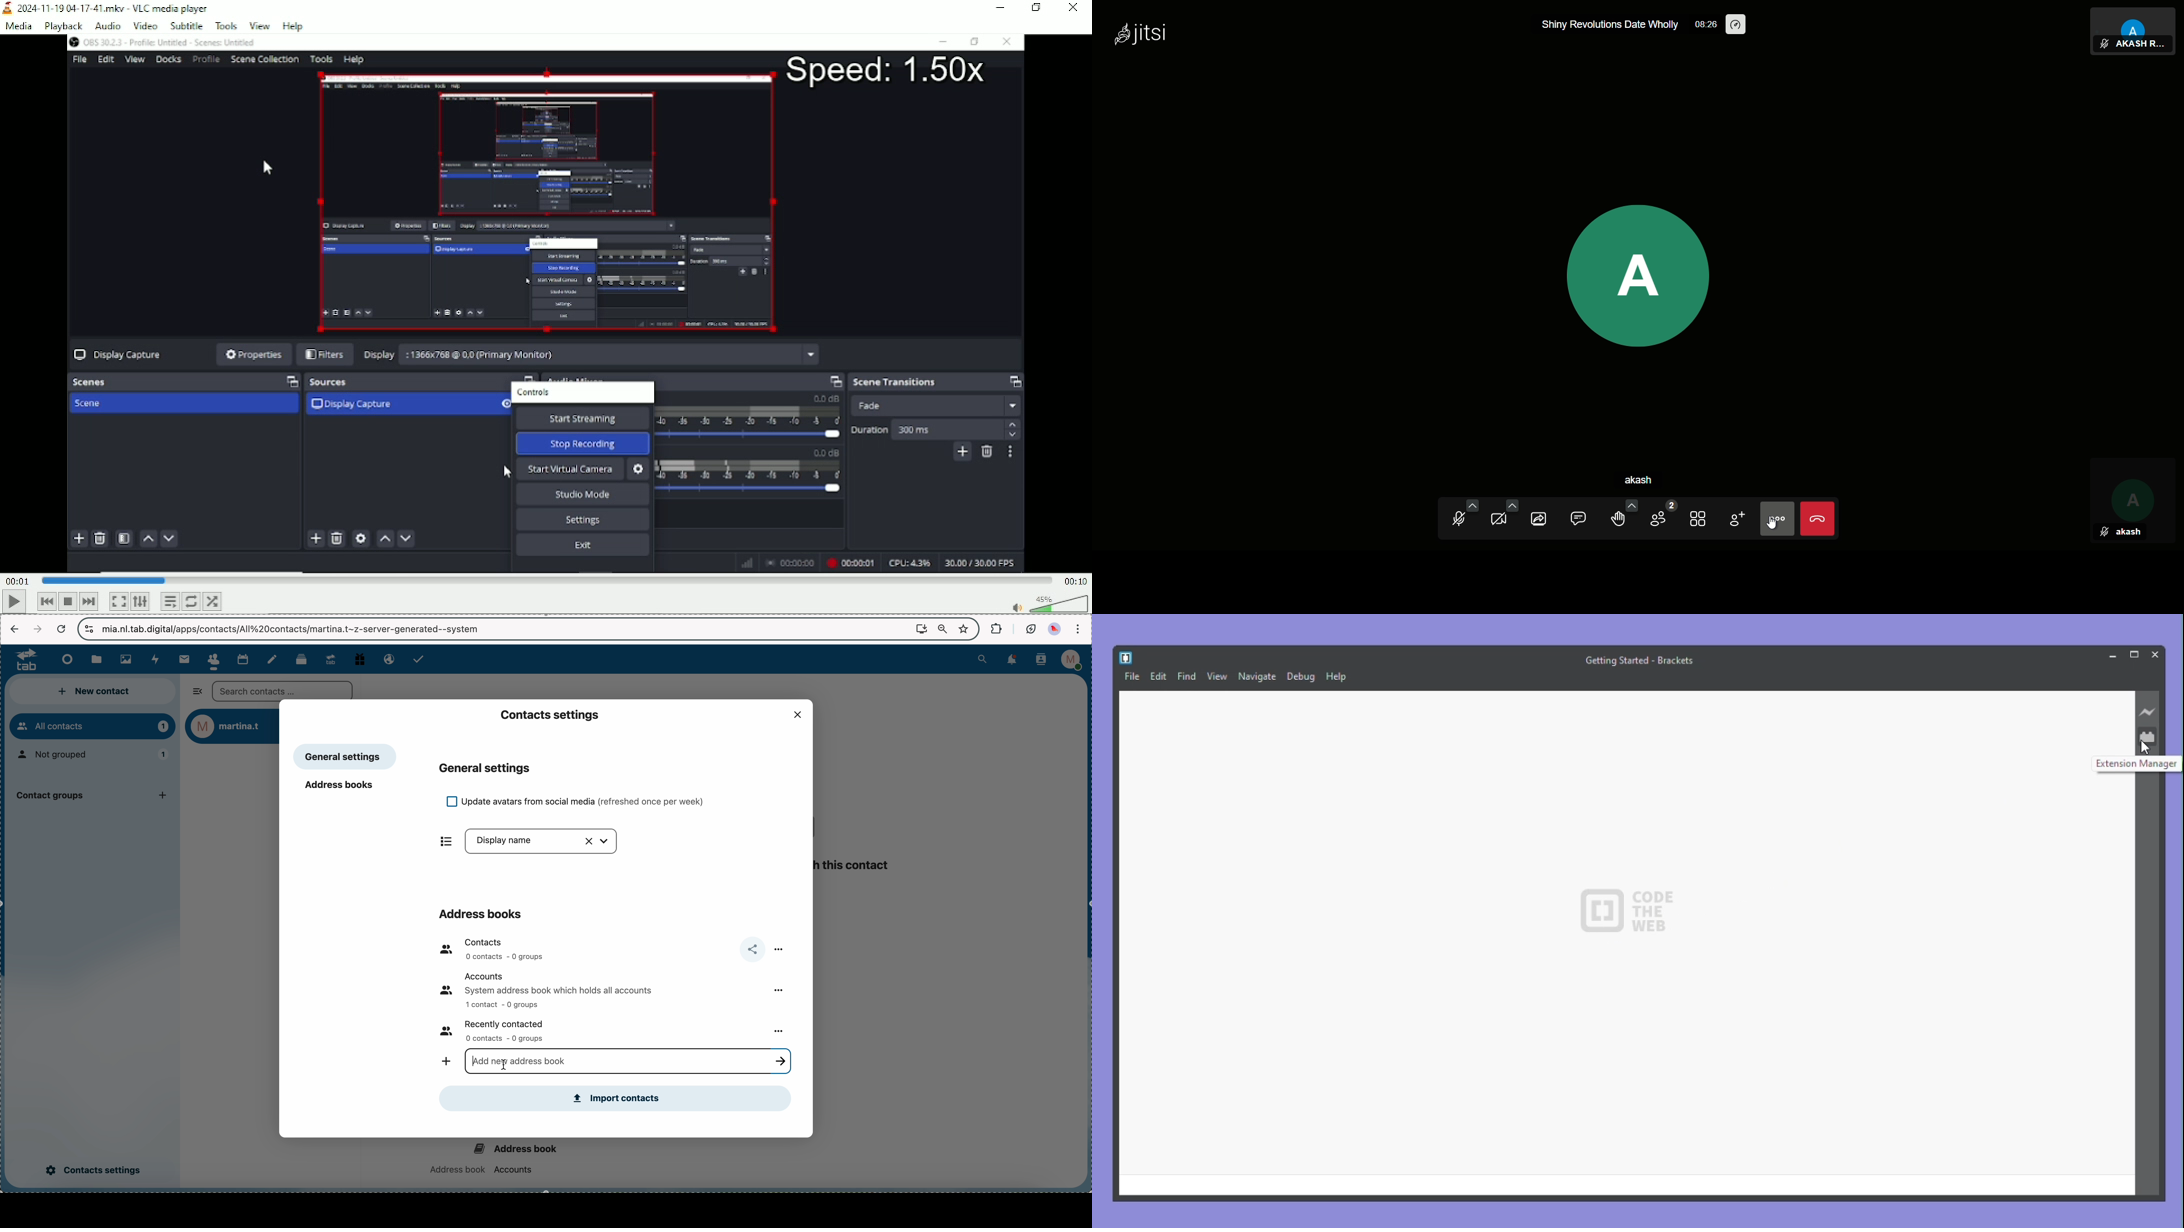 This screenshot has height=1232, width=2184. I want to click on more options, so click(781, 1033).